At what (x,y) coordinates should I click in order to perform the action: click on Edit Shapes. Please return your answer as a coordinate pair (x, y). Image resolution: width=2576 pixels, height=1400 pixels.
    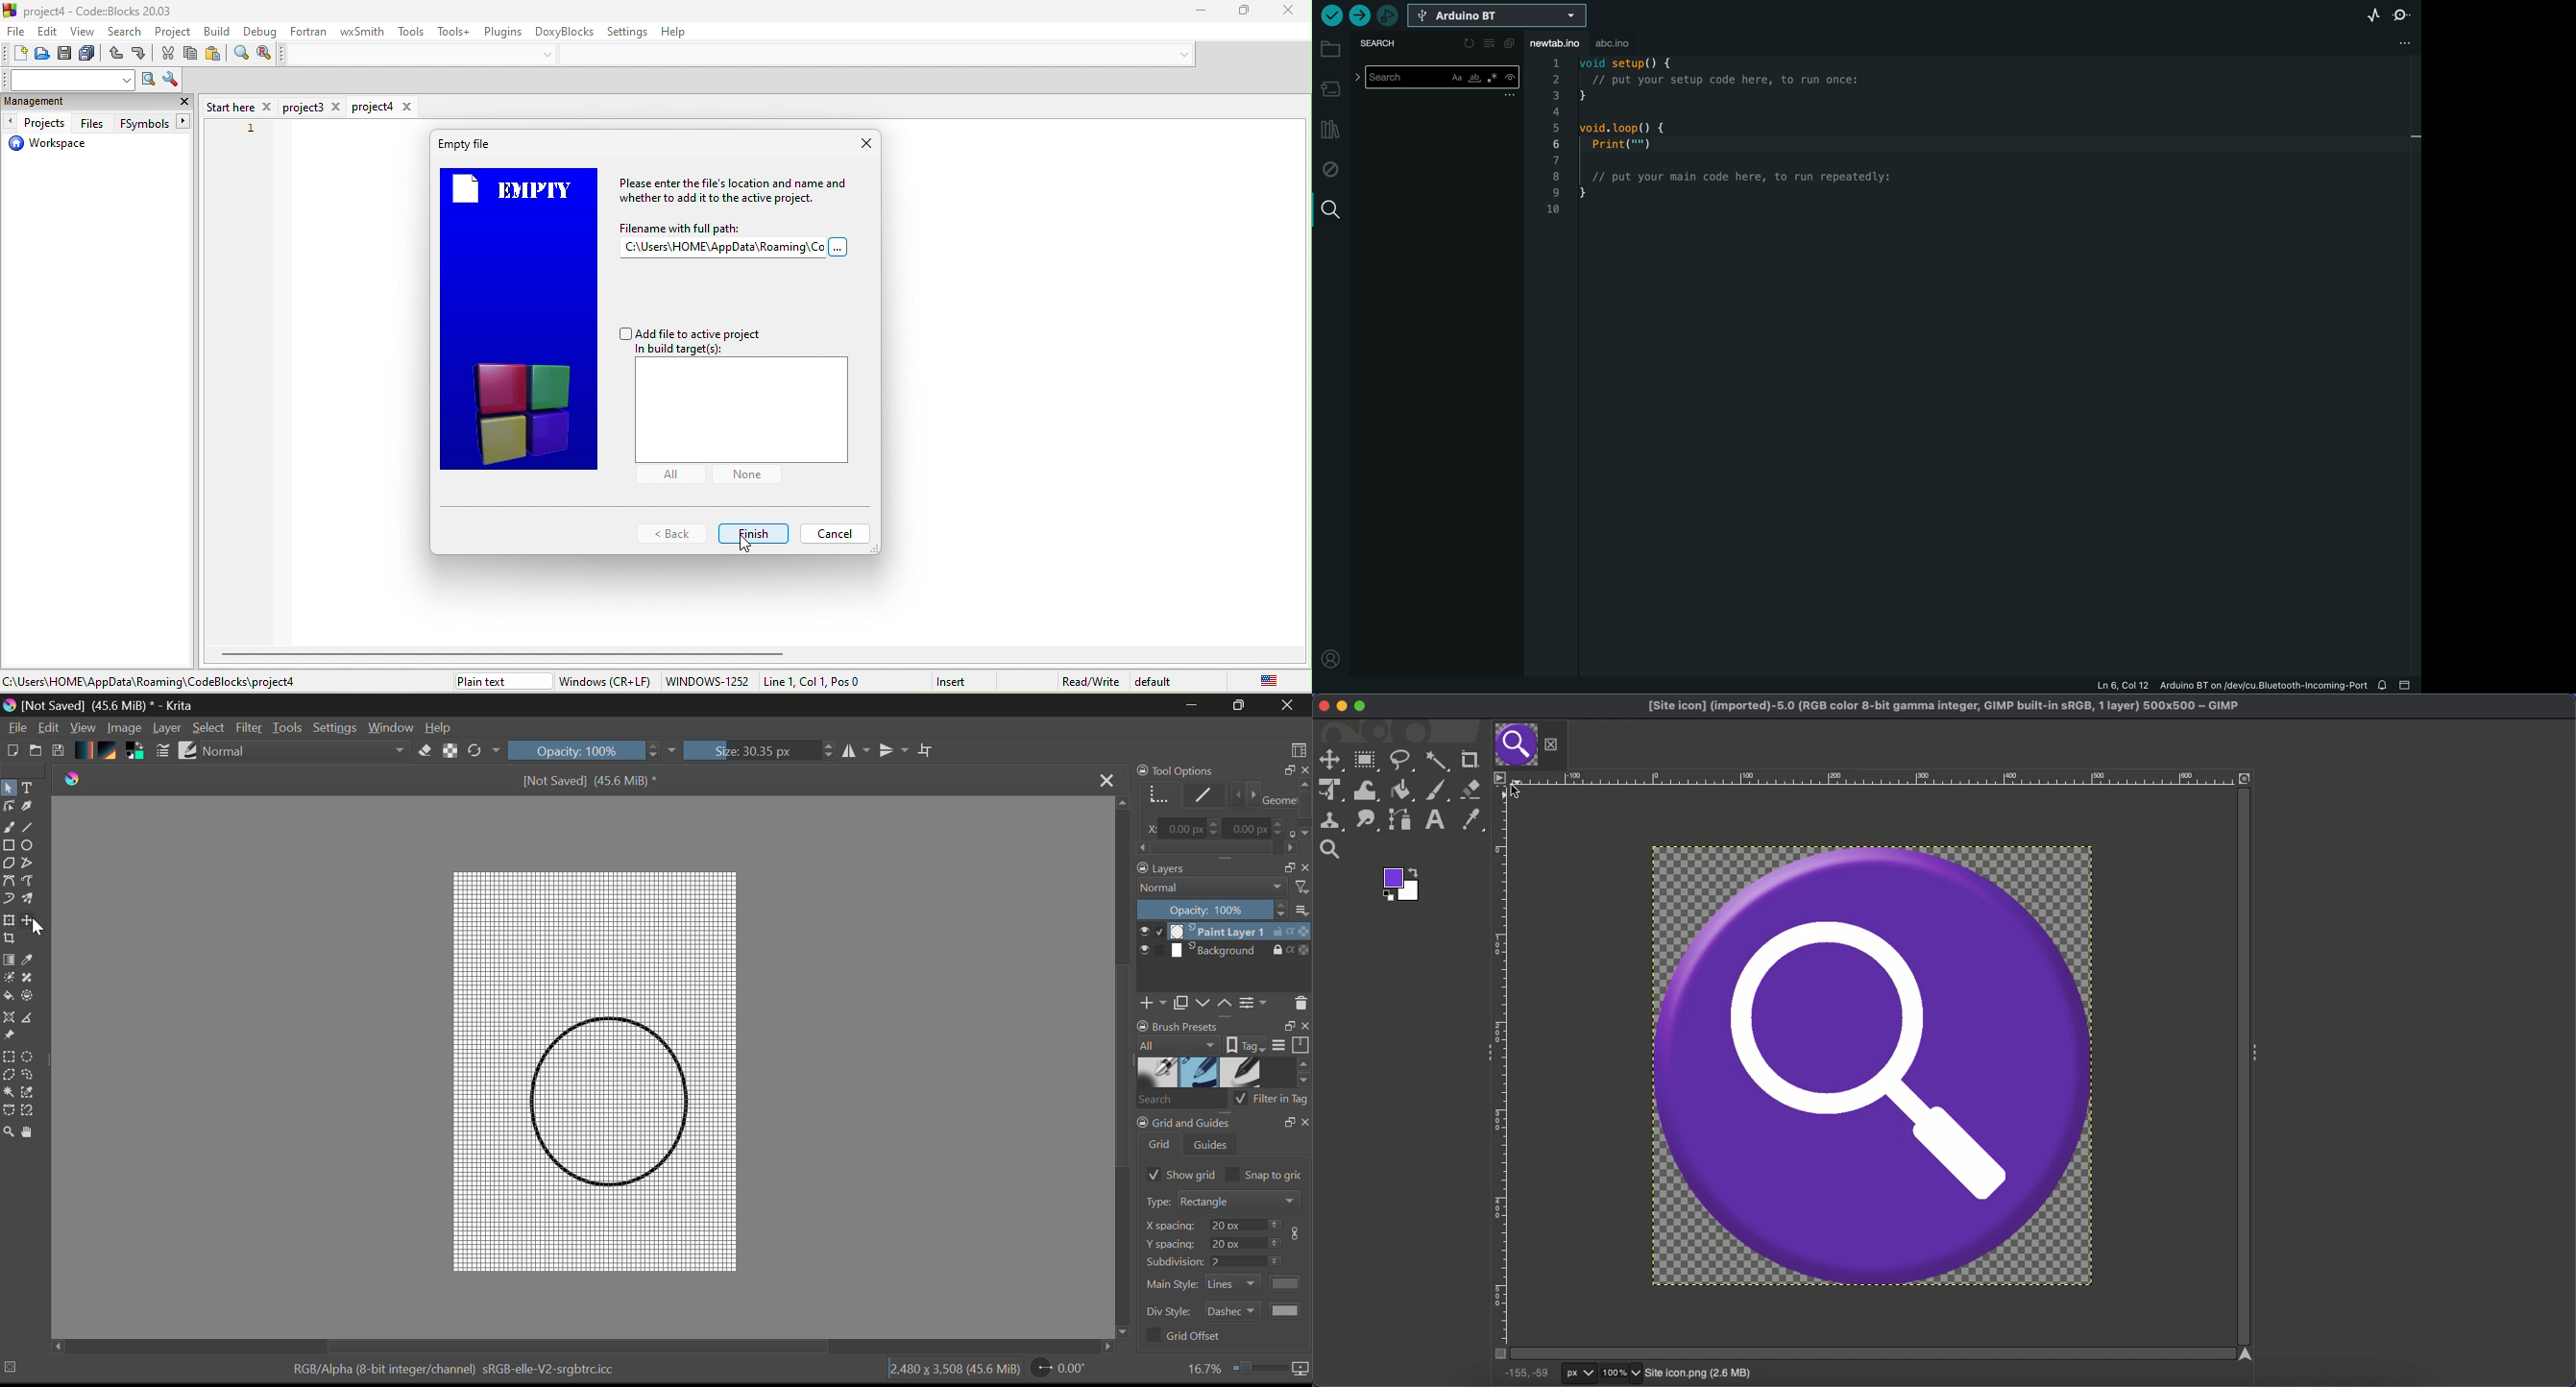
    Looking at the image, I should click on (11, 807).